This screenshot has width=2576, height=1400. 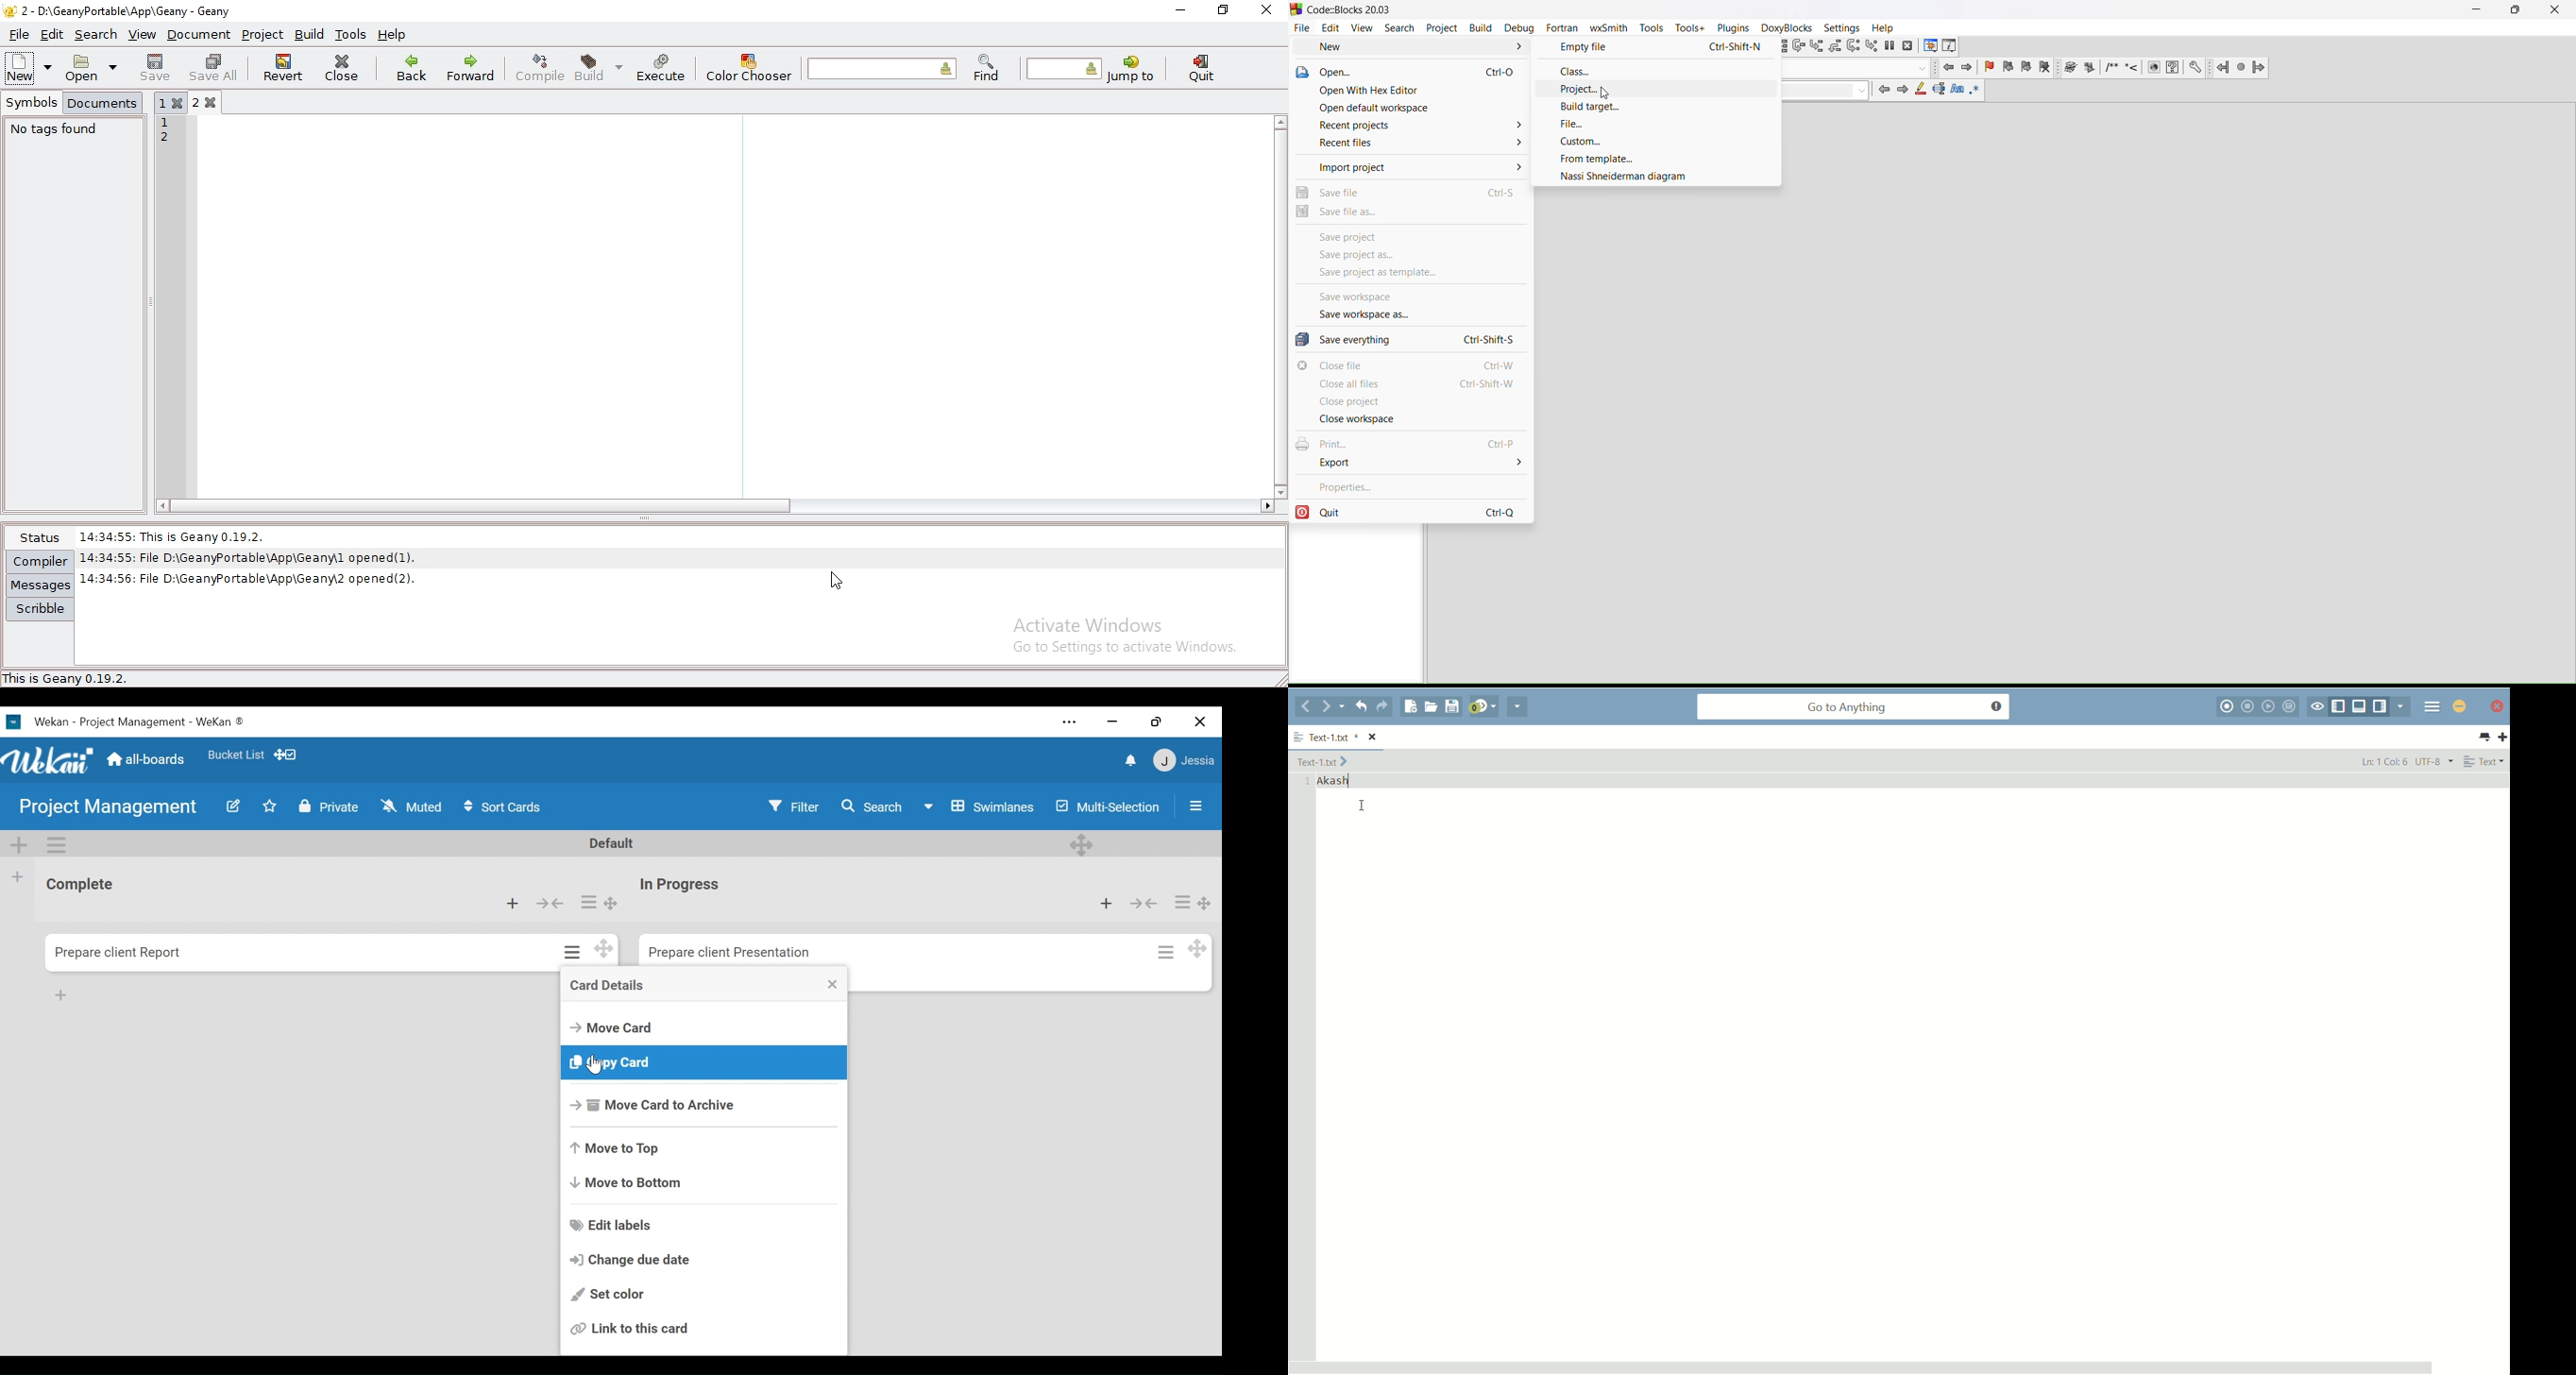 What do you see at coordinates (1440, 30) in the screenshot?
I see `project` at bounding box center [1440, 30].